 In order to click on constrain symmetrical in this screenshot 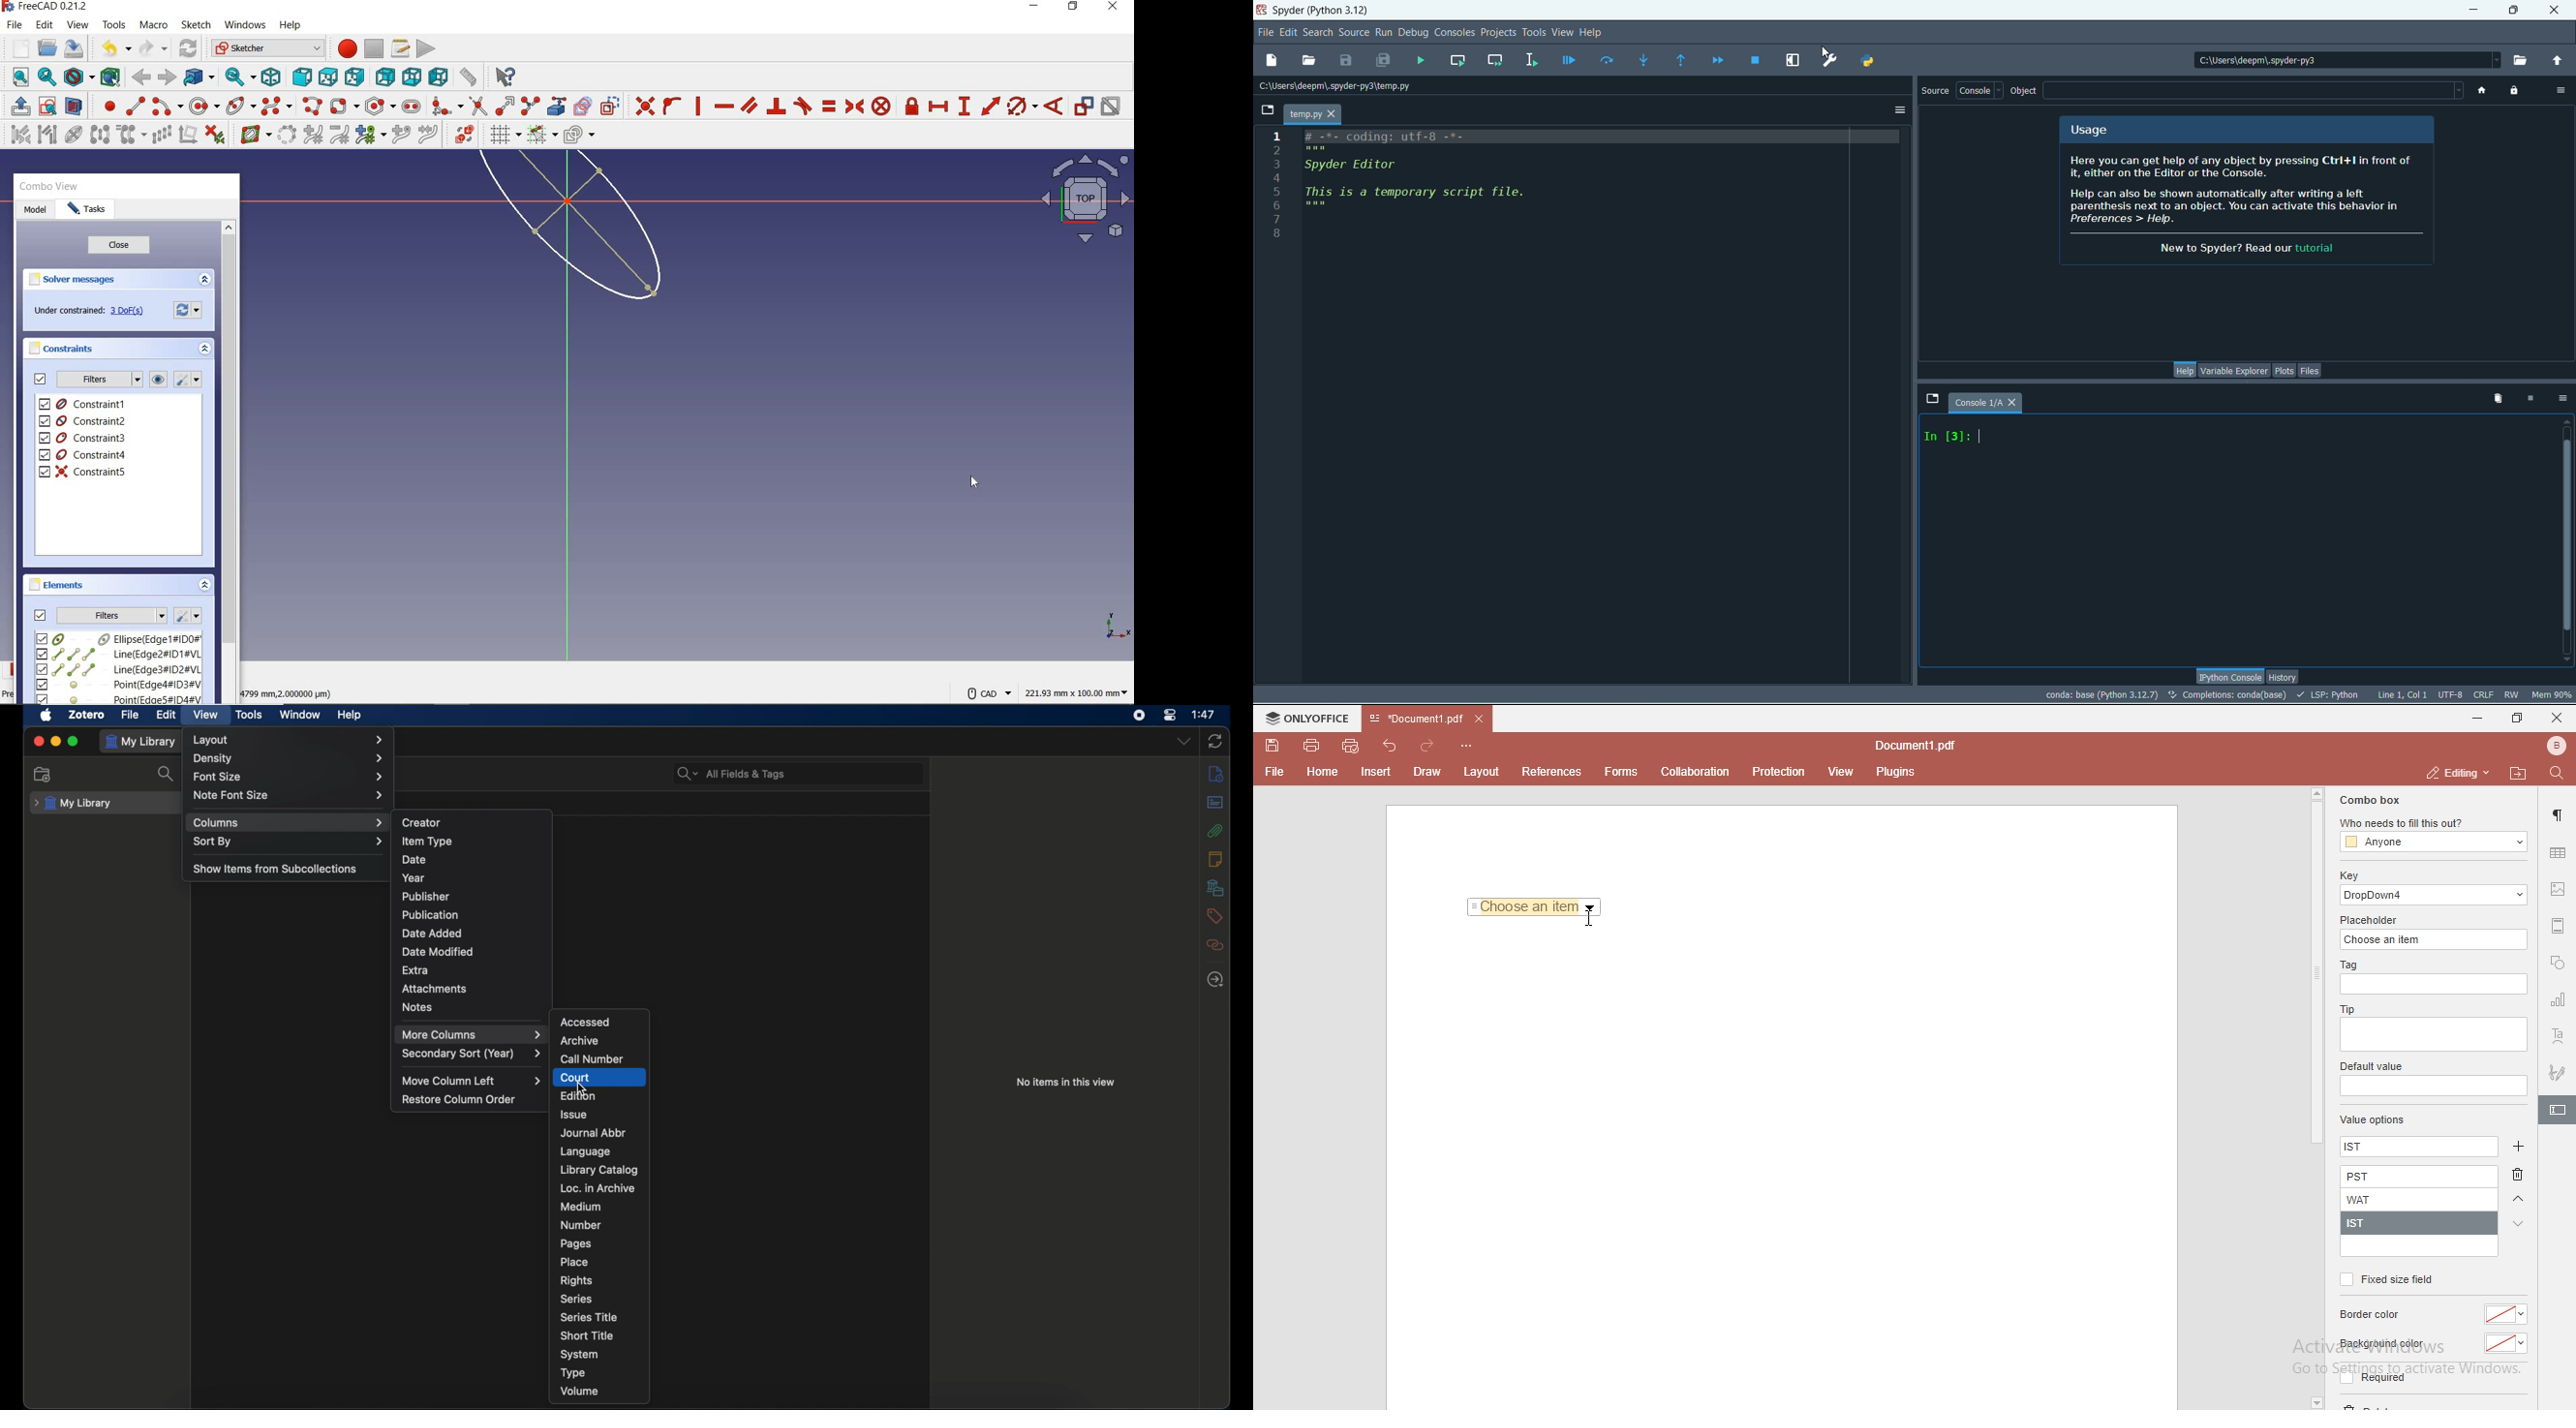, I will do `click(854, 106)`.